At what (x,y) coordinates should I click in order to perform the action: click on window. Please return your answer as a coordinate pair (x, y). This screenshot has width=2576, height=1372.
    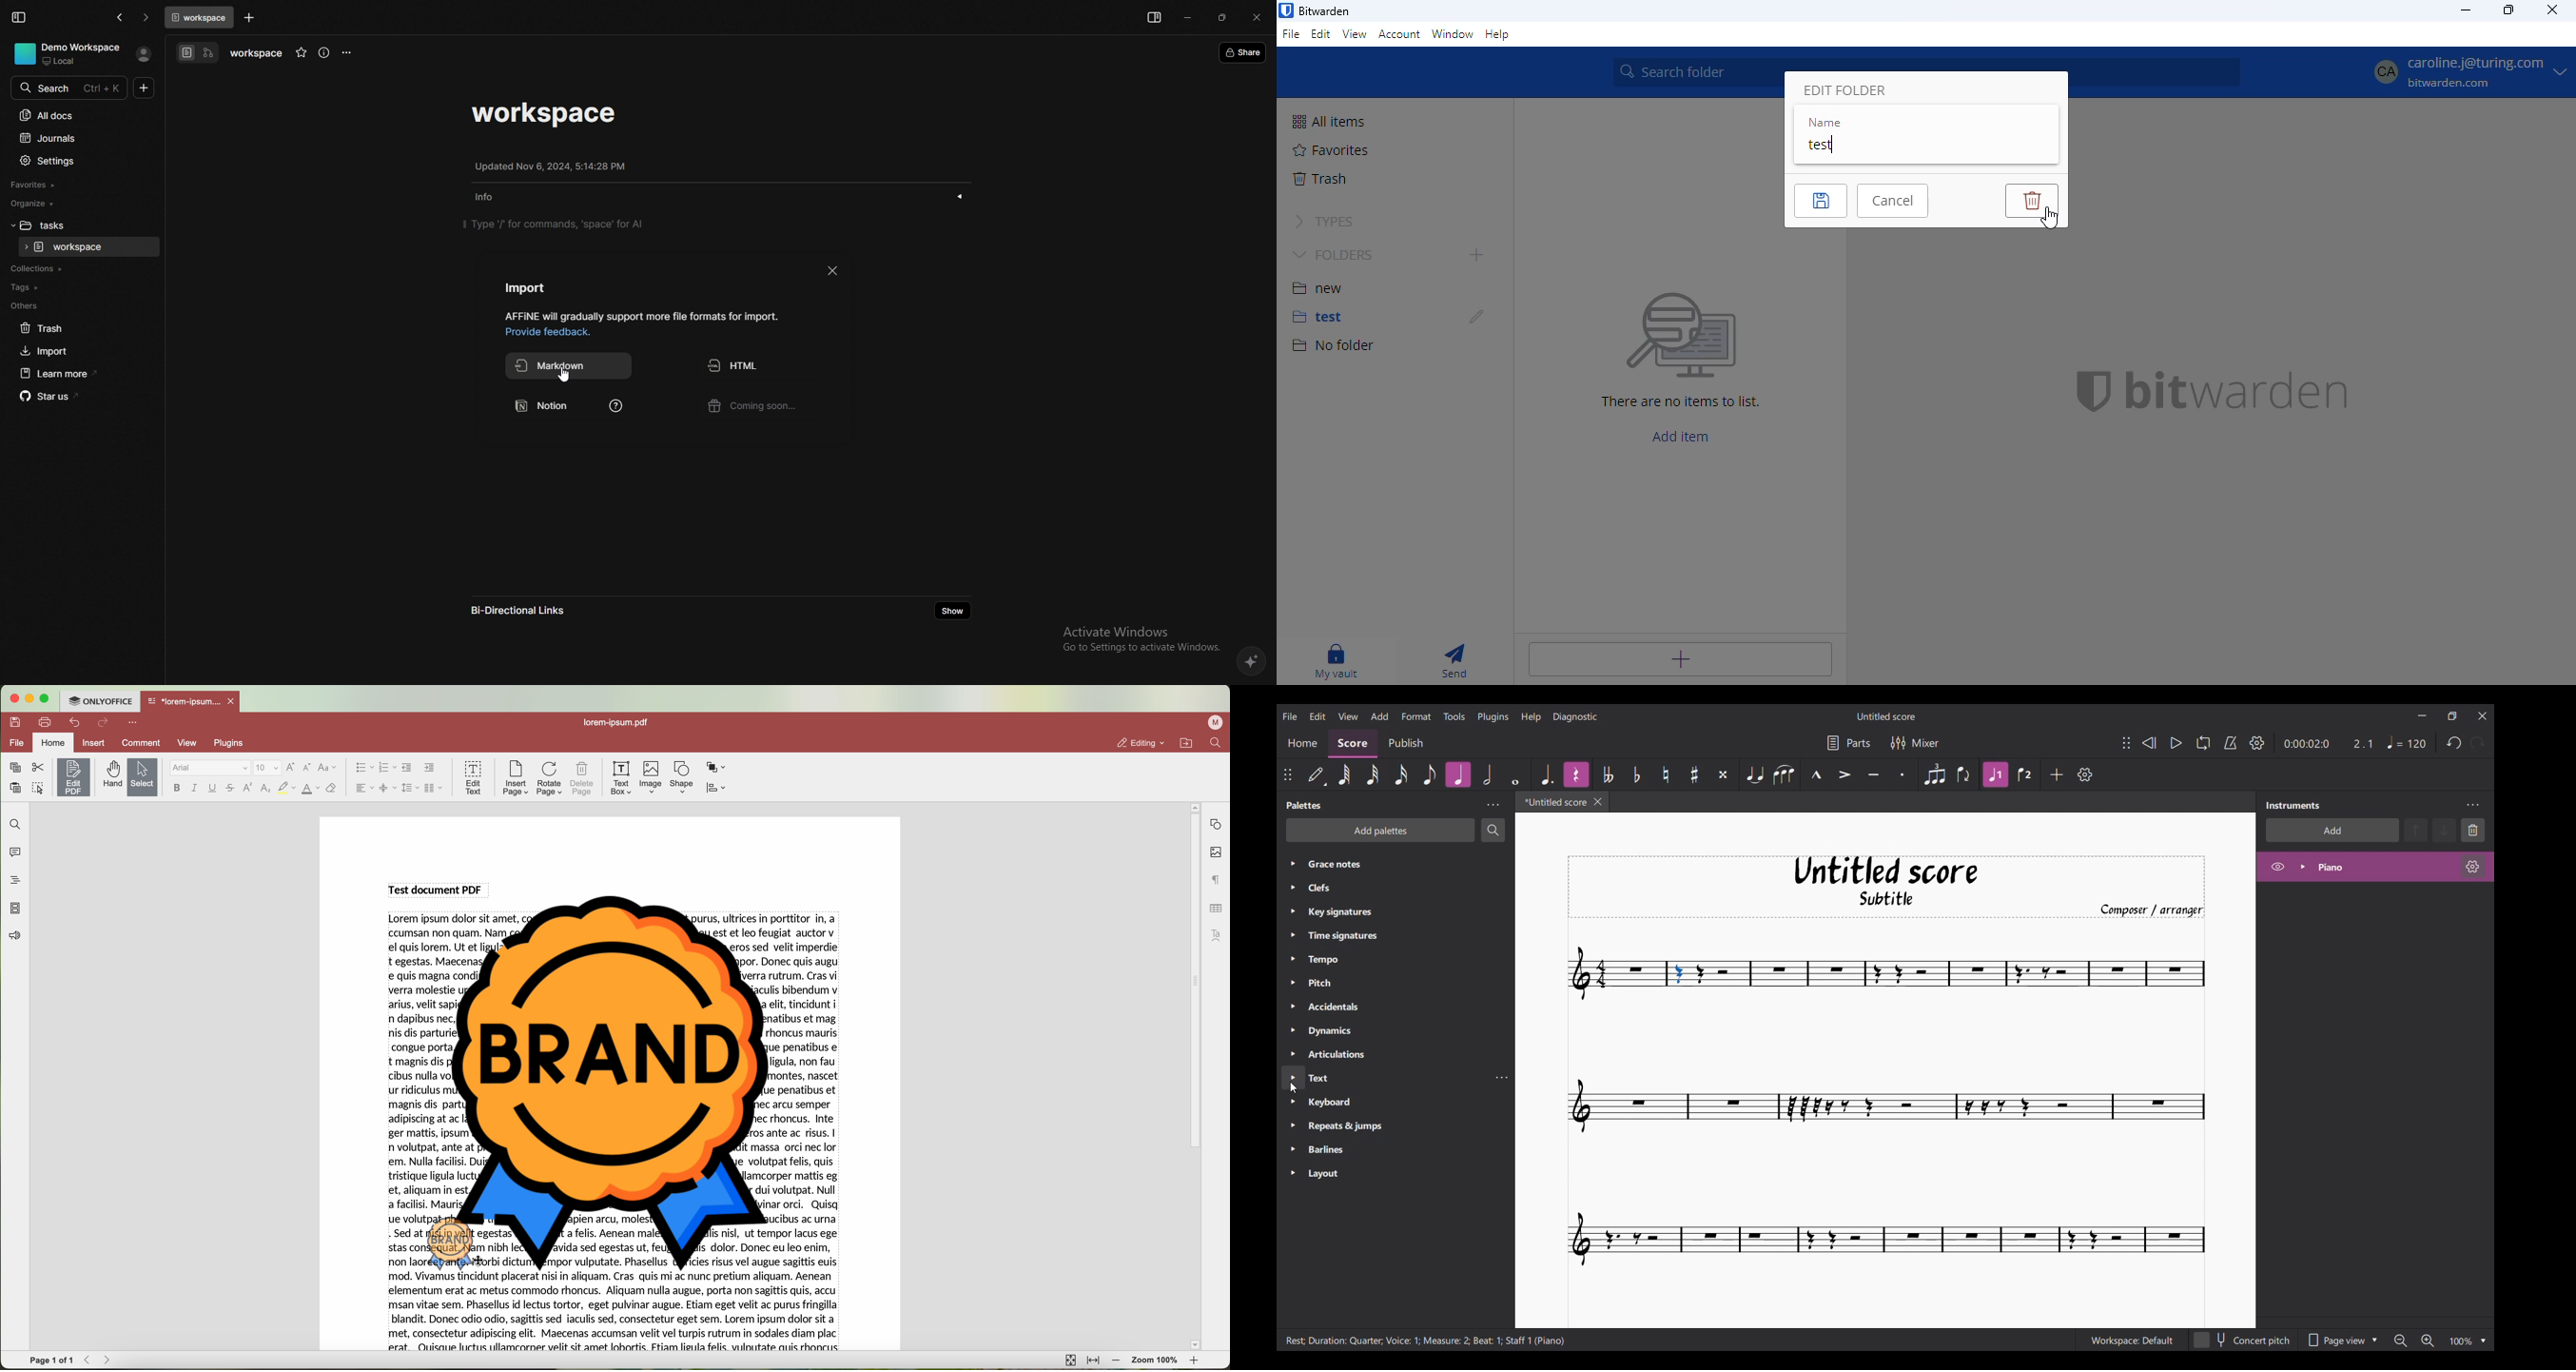
    Looking at the image, I should click on (1454, 35).